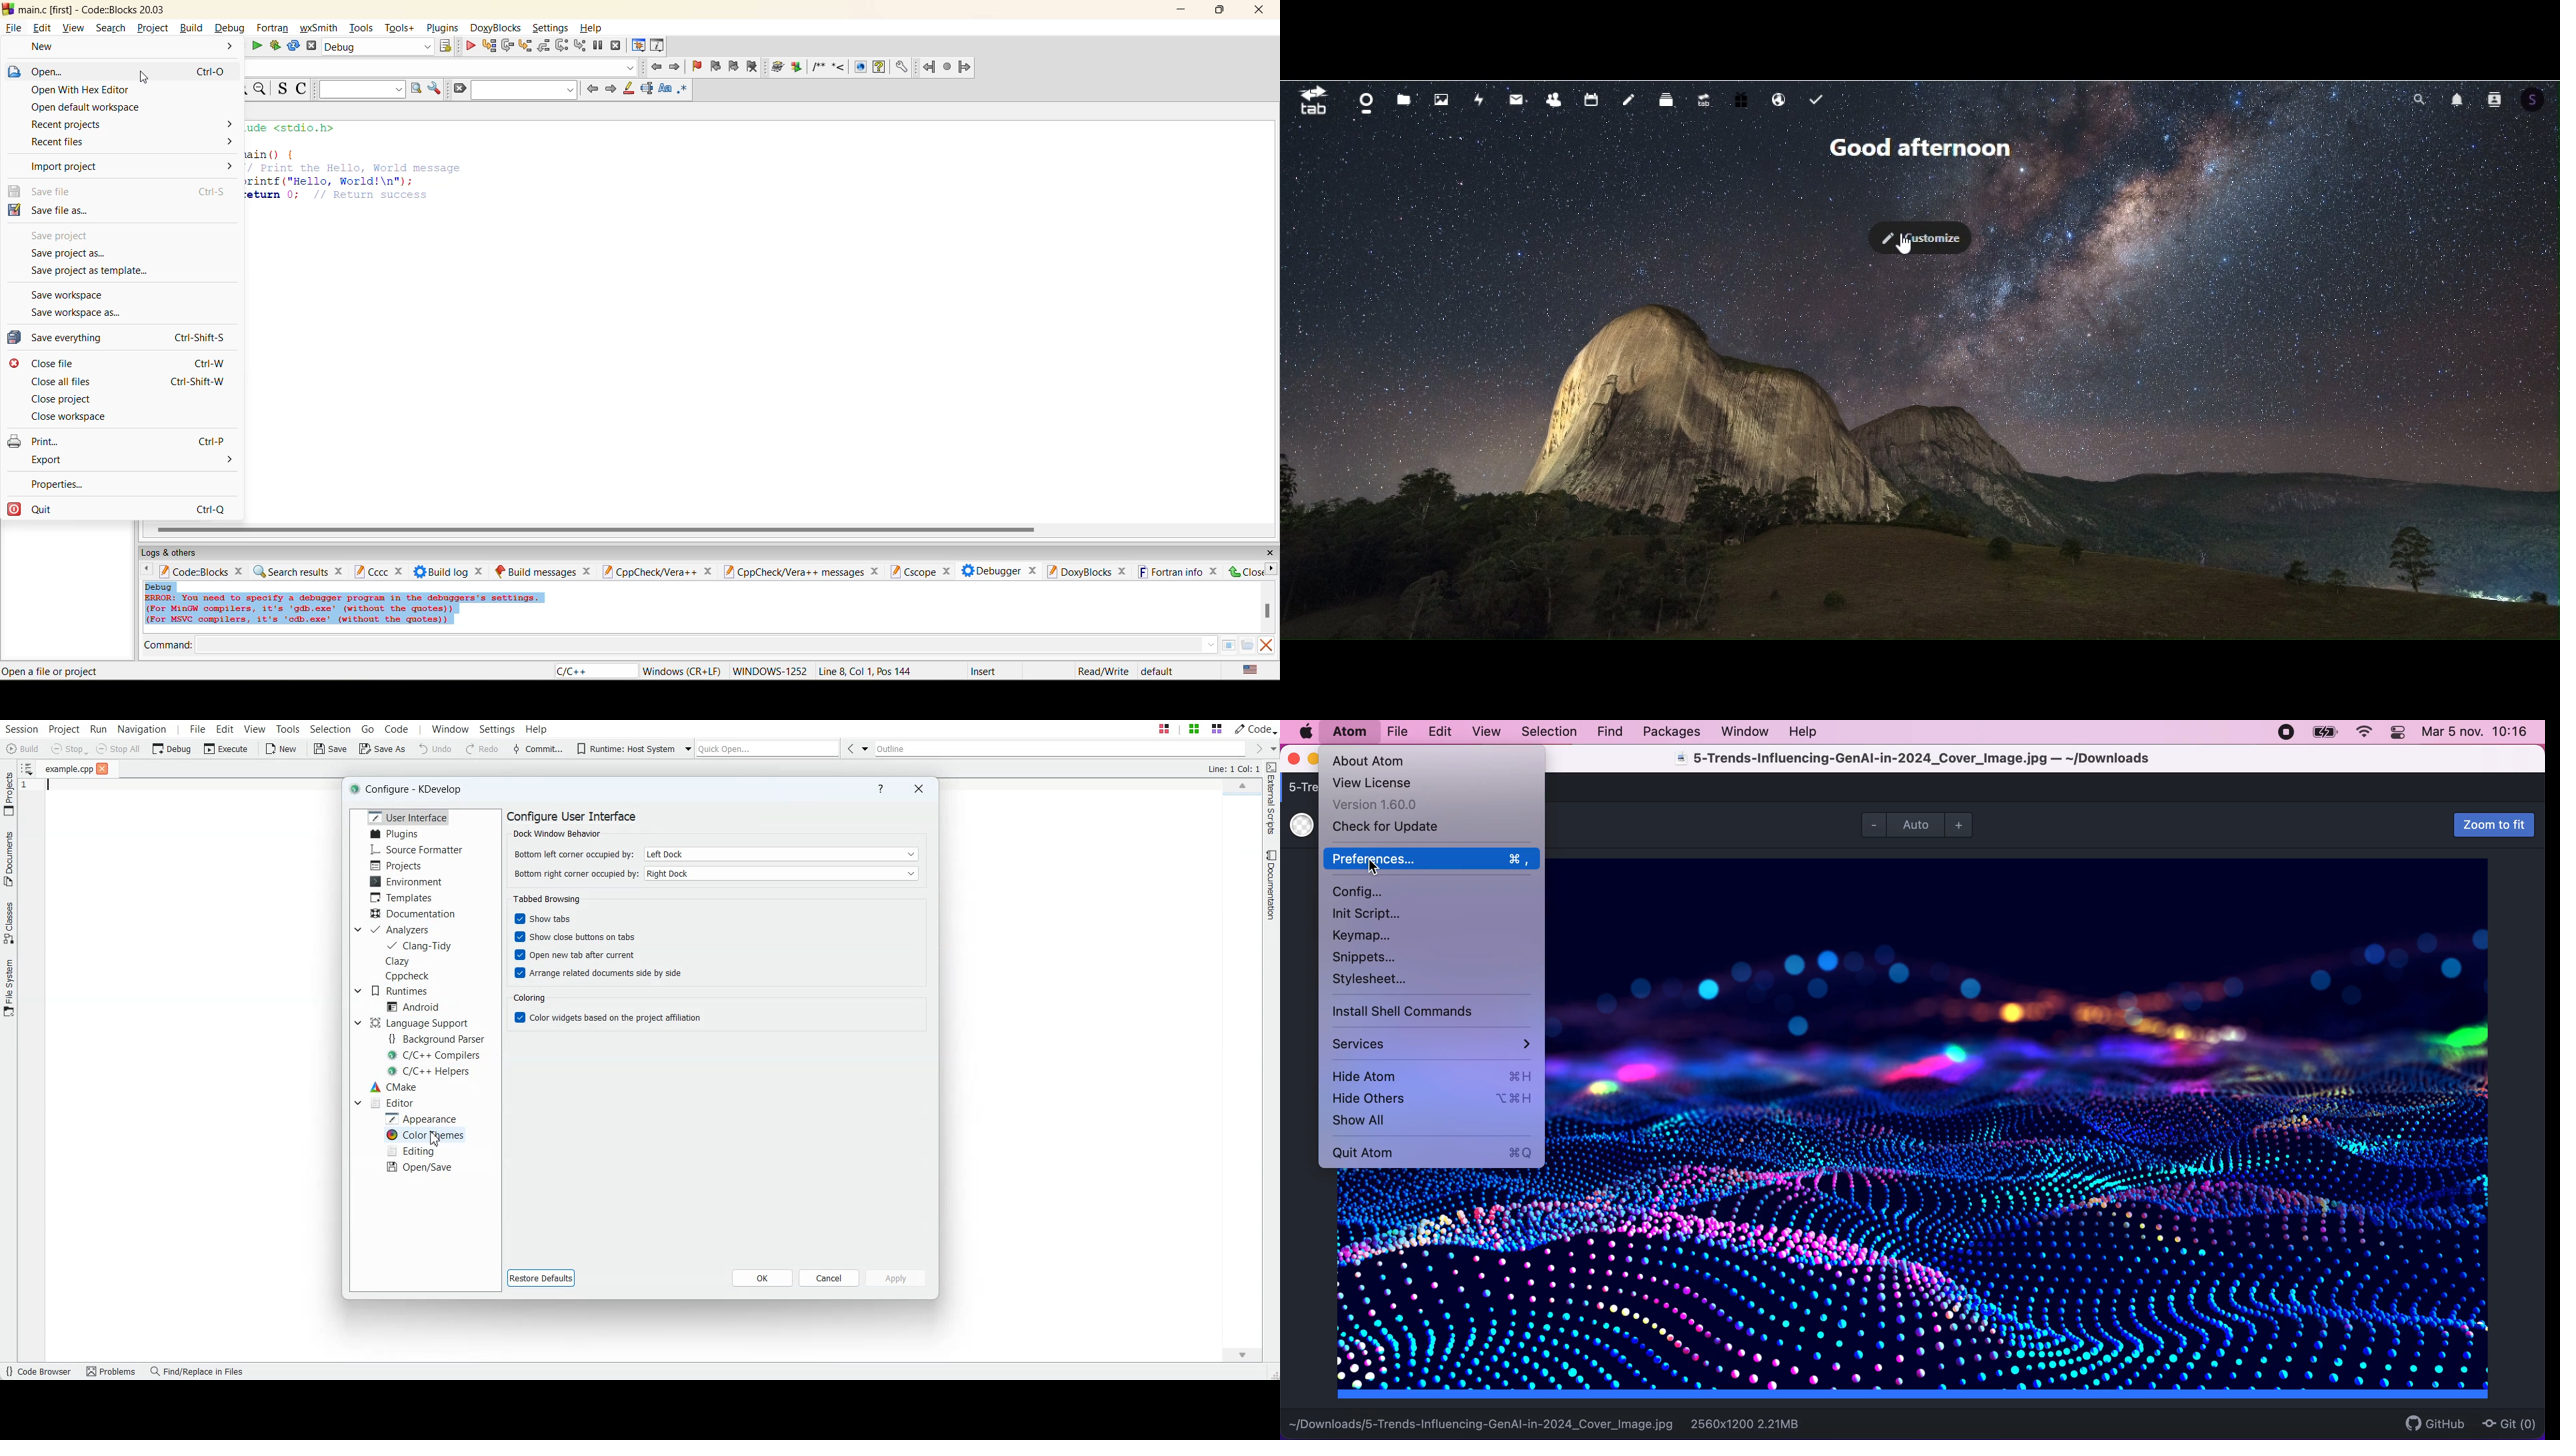 Image resolution: width=2576 pixels, height=1456 pixels. What do you see at coordinates (129, 338) in the screenshot?
I see `save everything` at bounding box center [129, 338].